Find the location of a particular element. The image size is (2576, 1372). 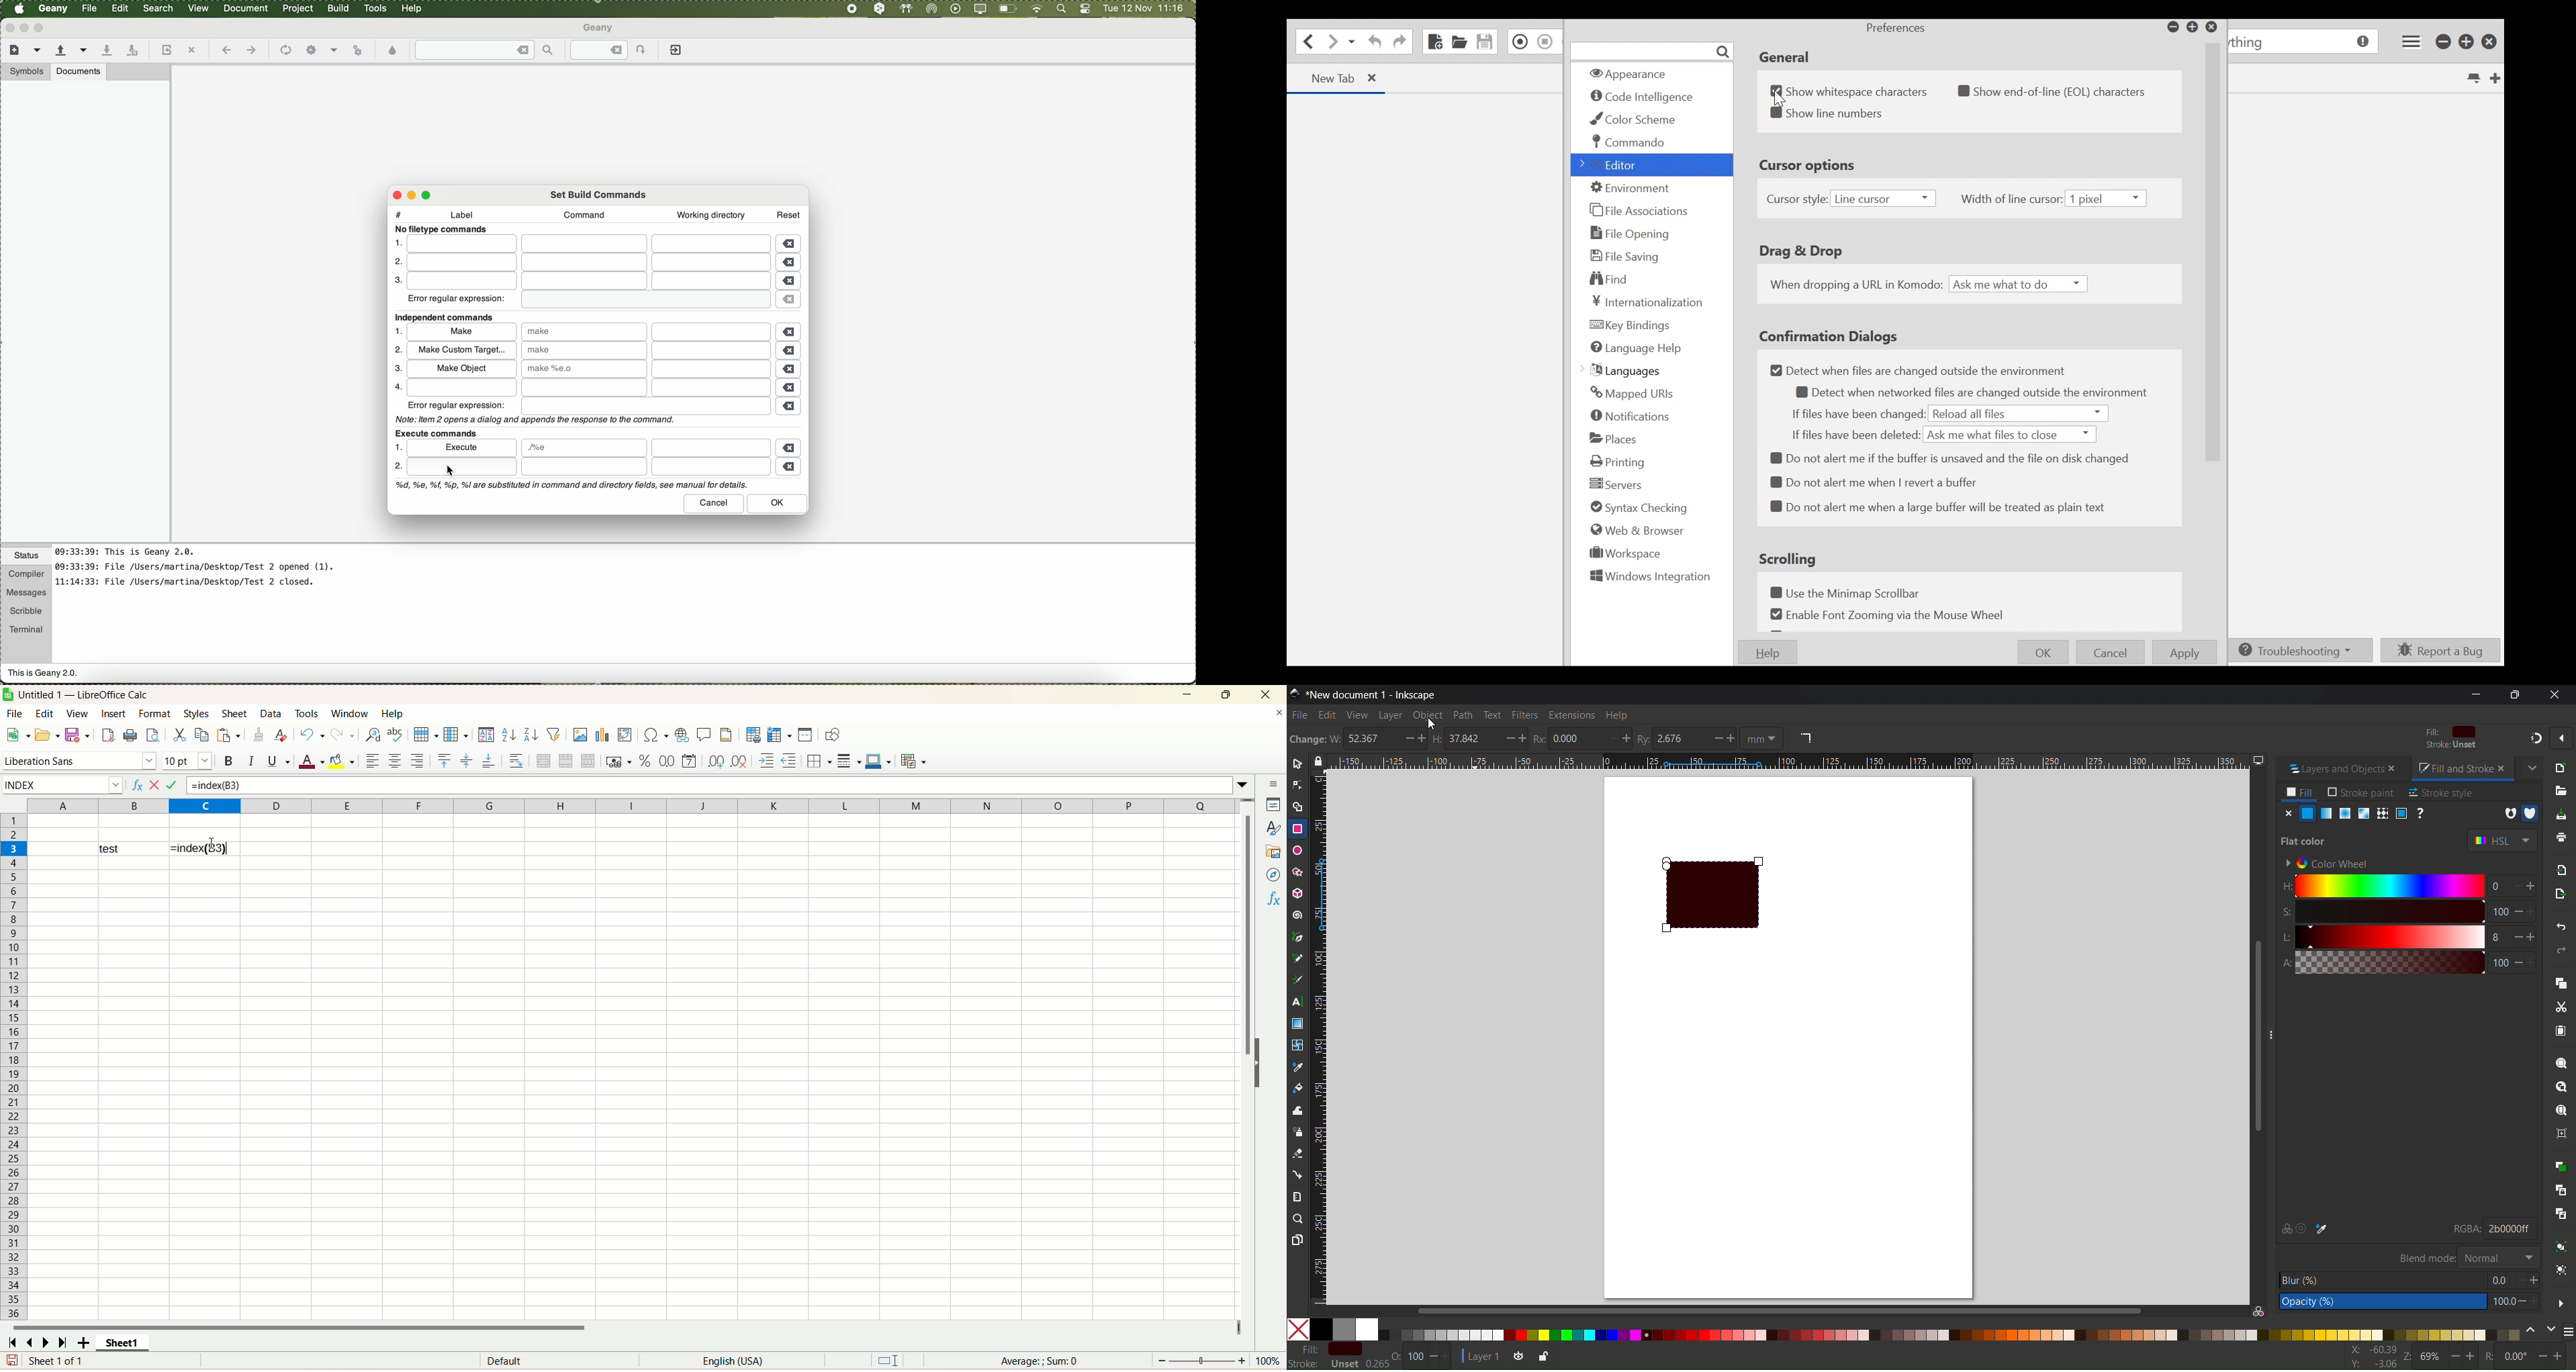

2 is located at coordinates (398, 467).